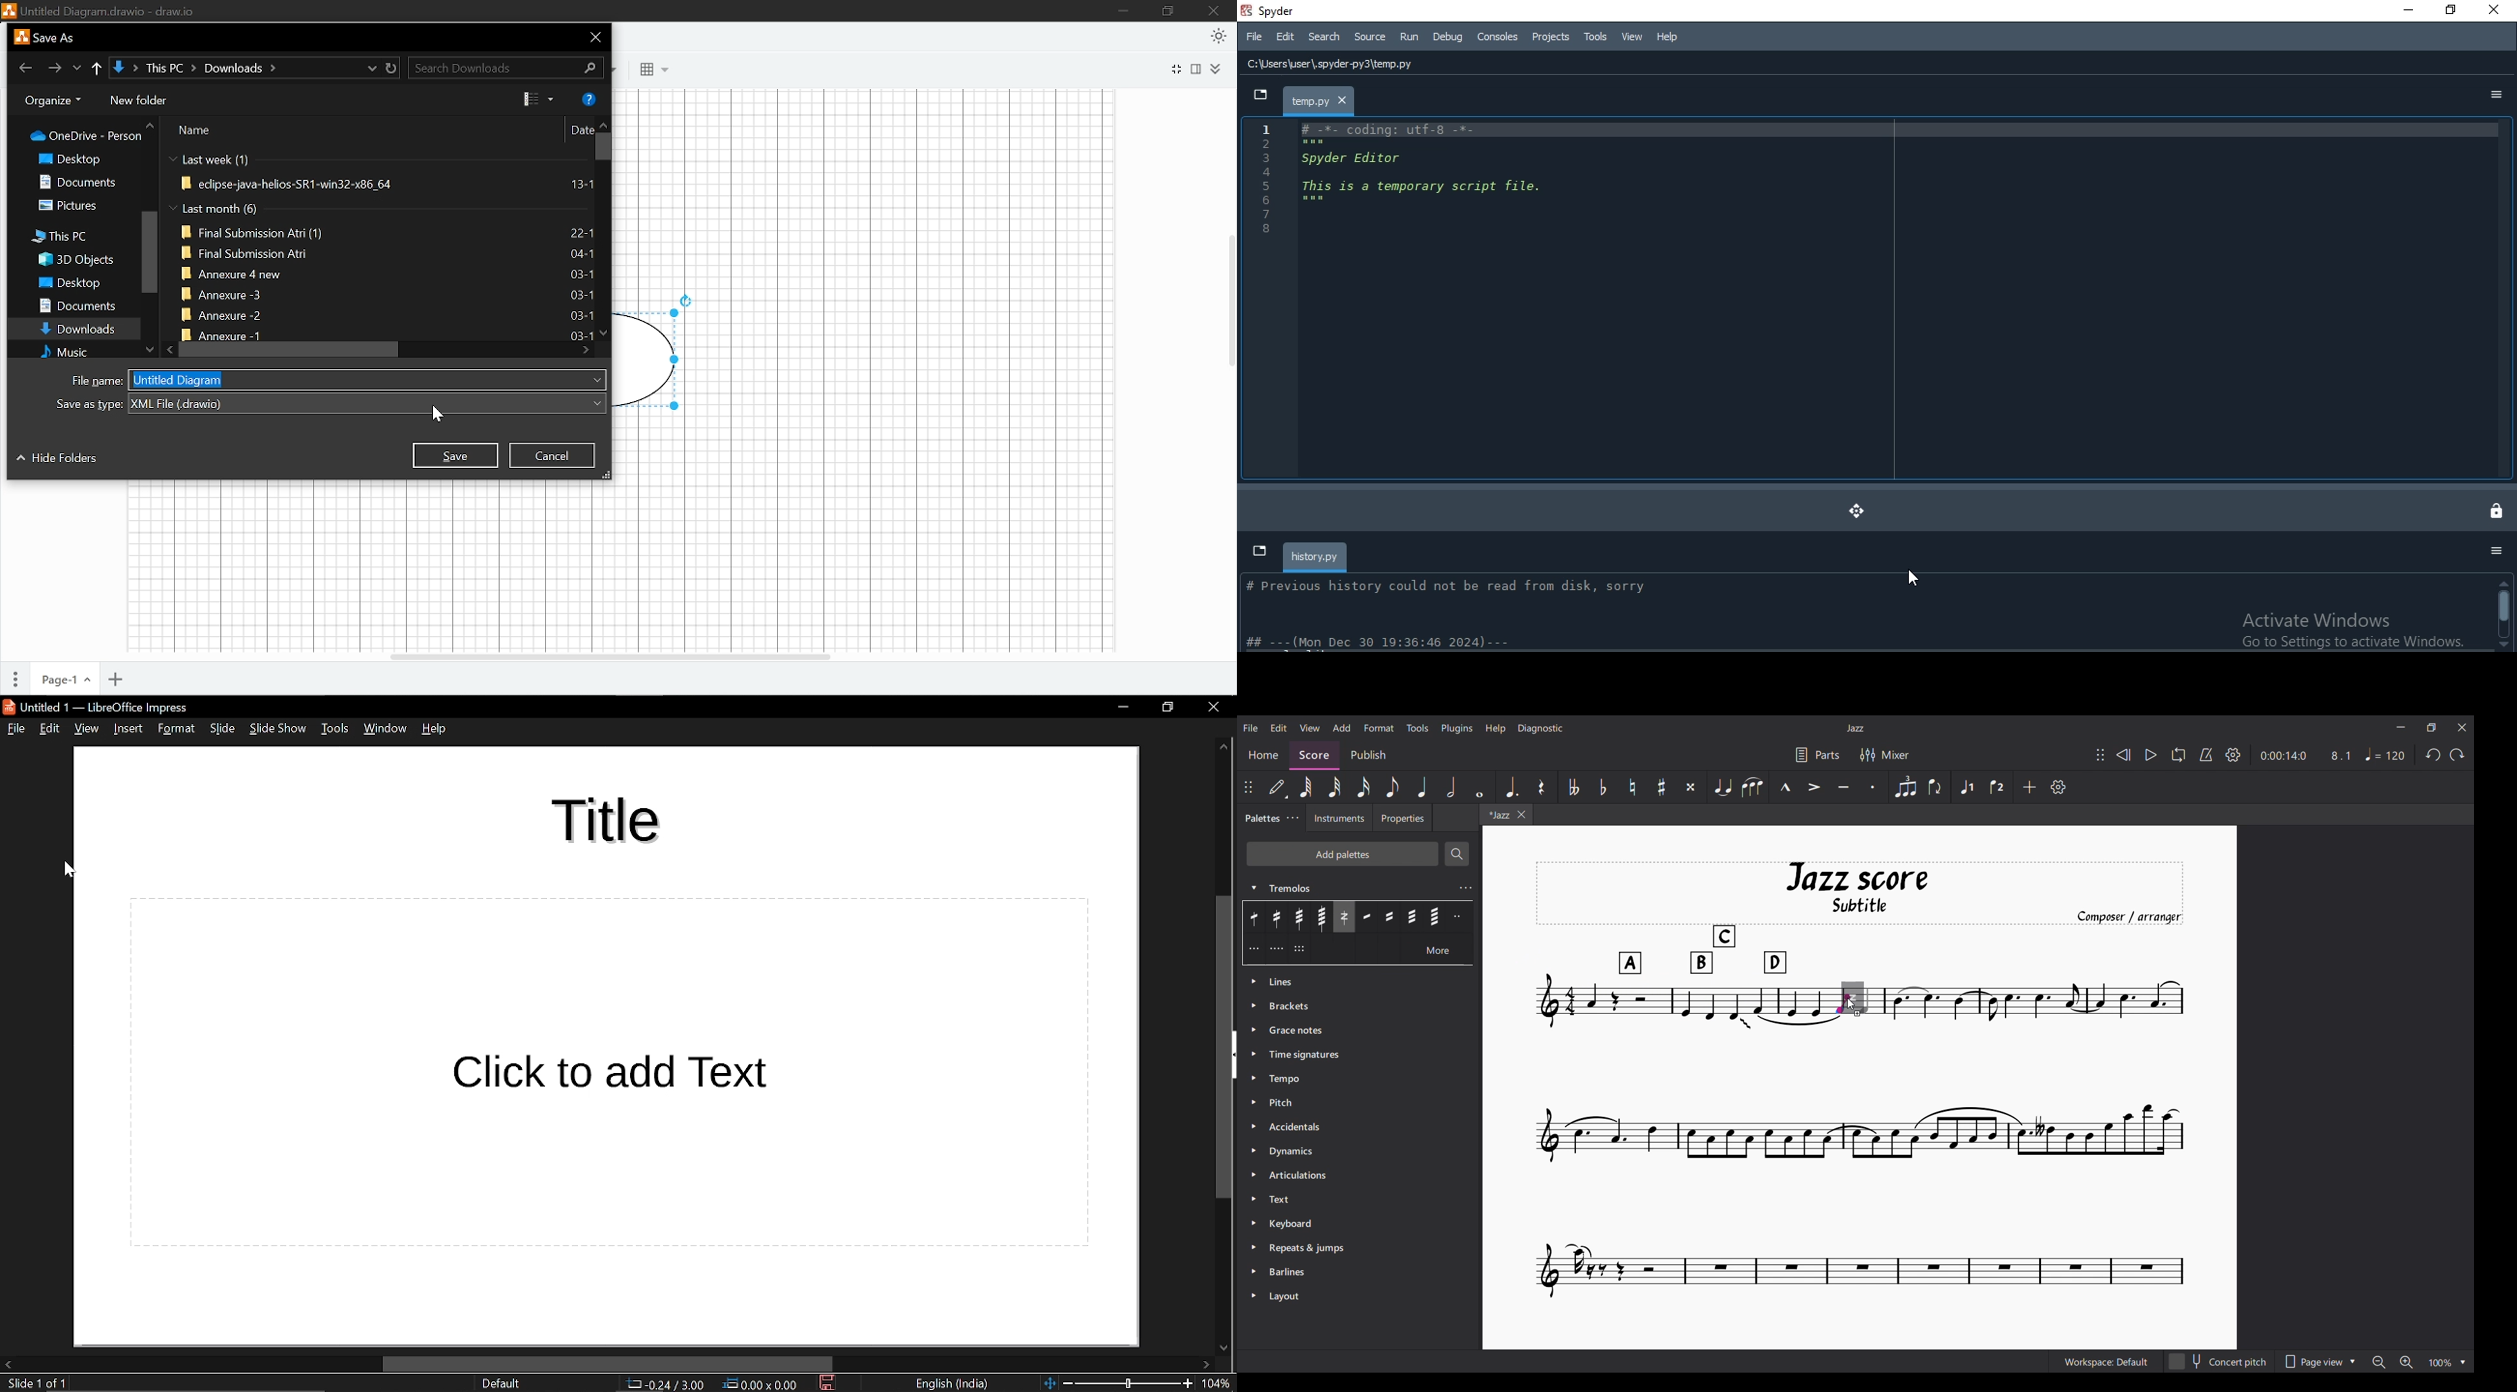  What do you see at coordinates (2151, 755) in the screenshot?
I see `Play` at bounding box center [2151, 755].